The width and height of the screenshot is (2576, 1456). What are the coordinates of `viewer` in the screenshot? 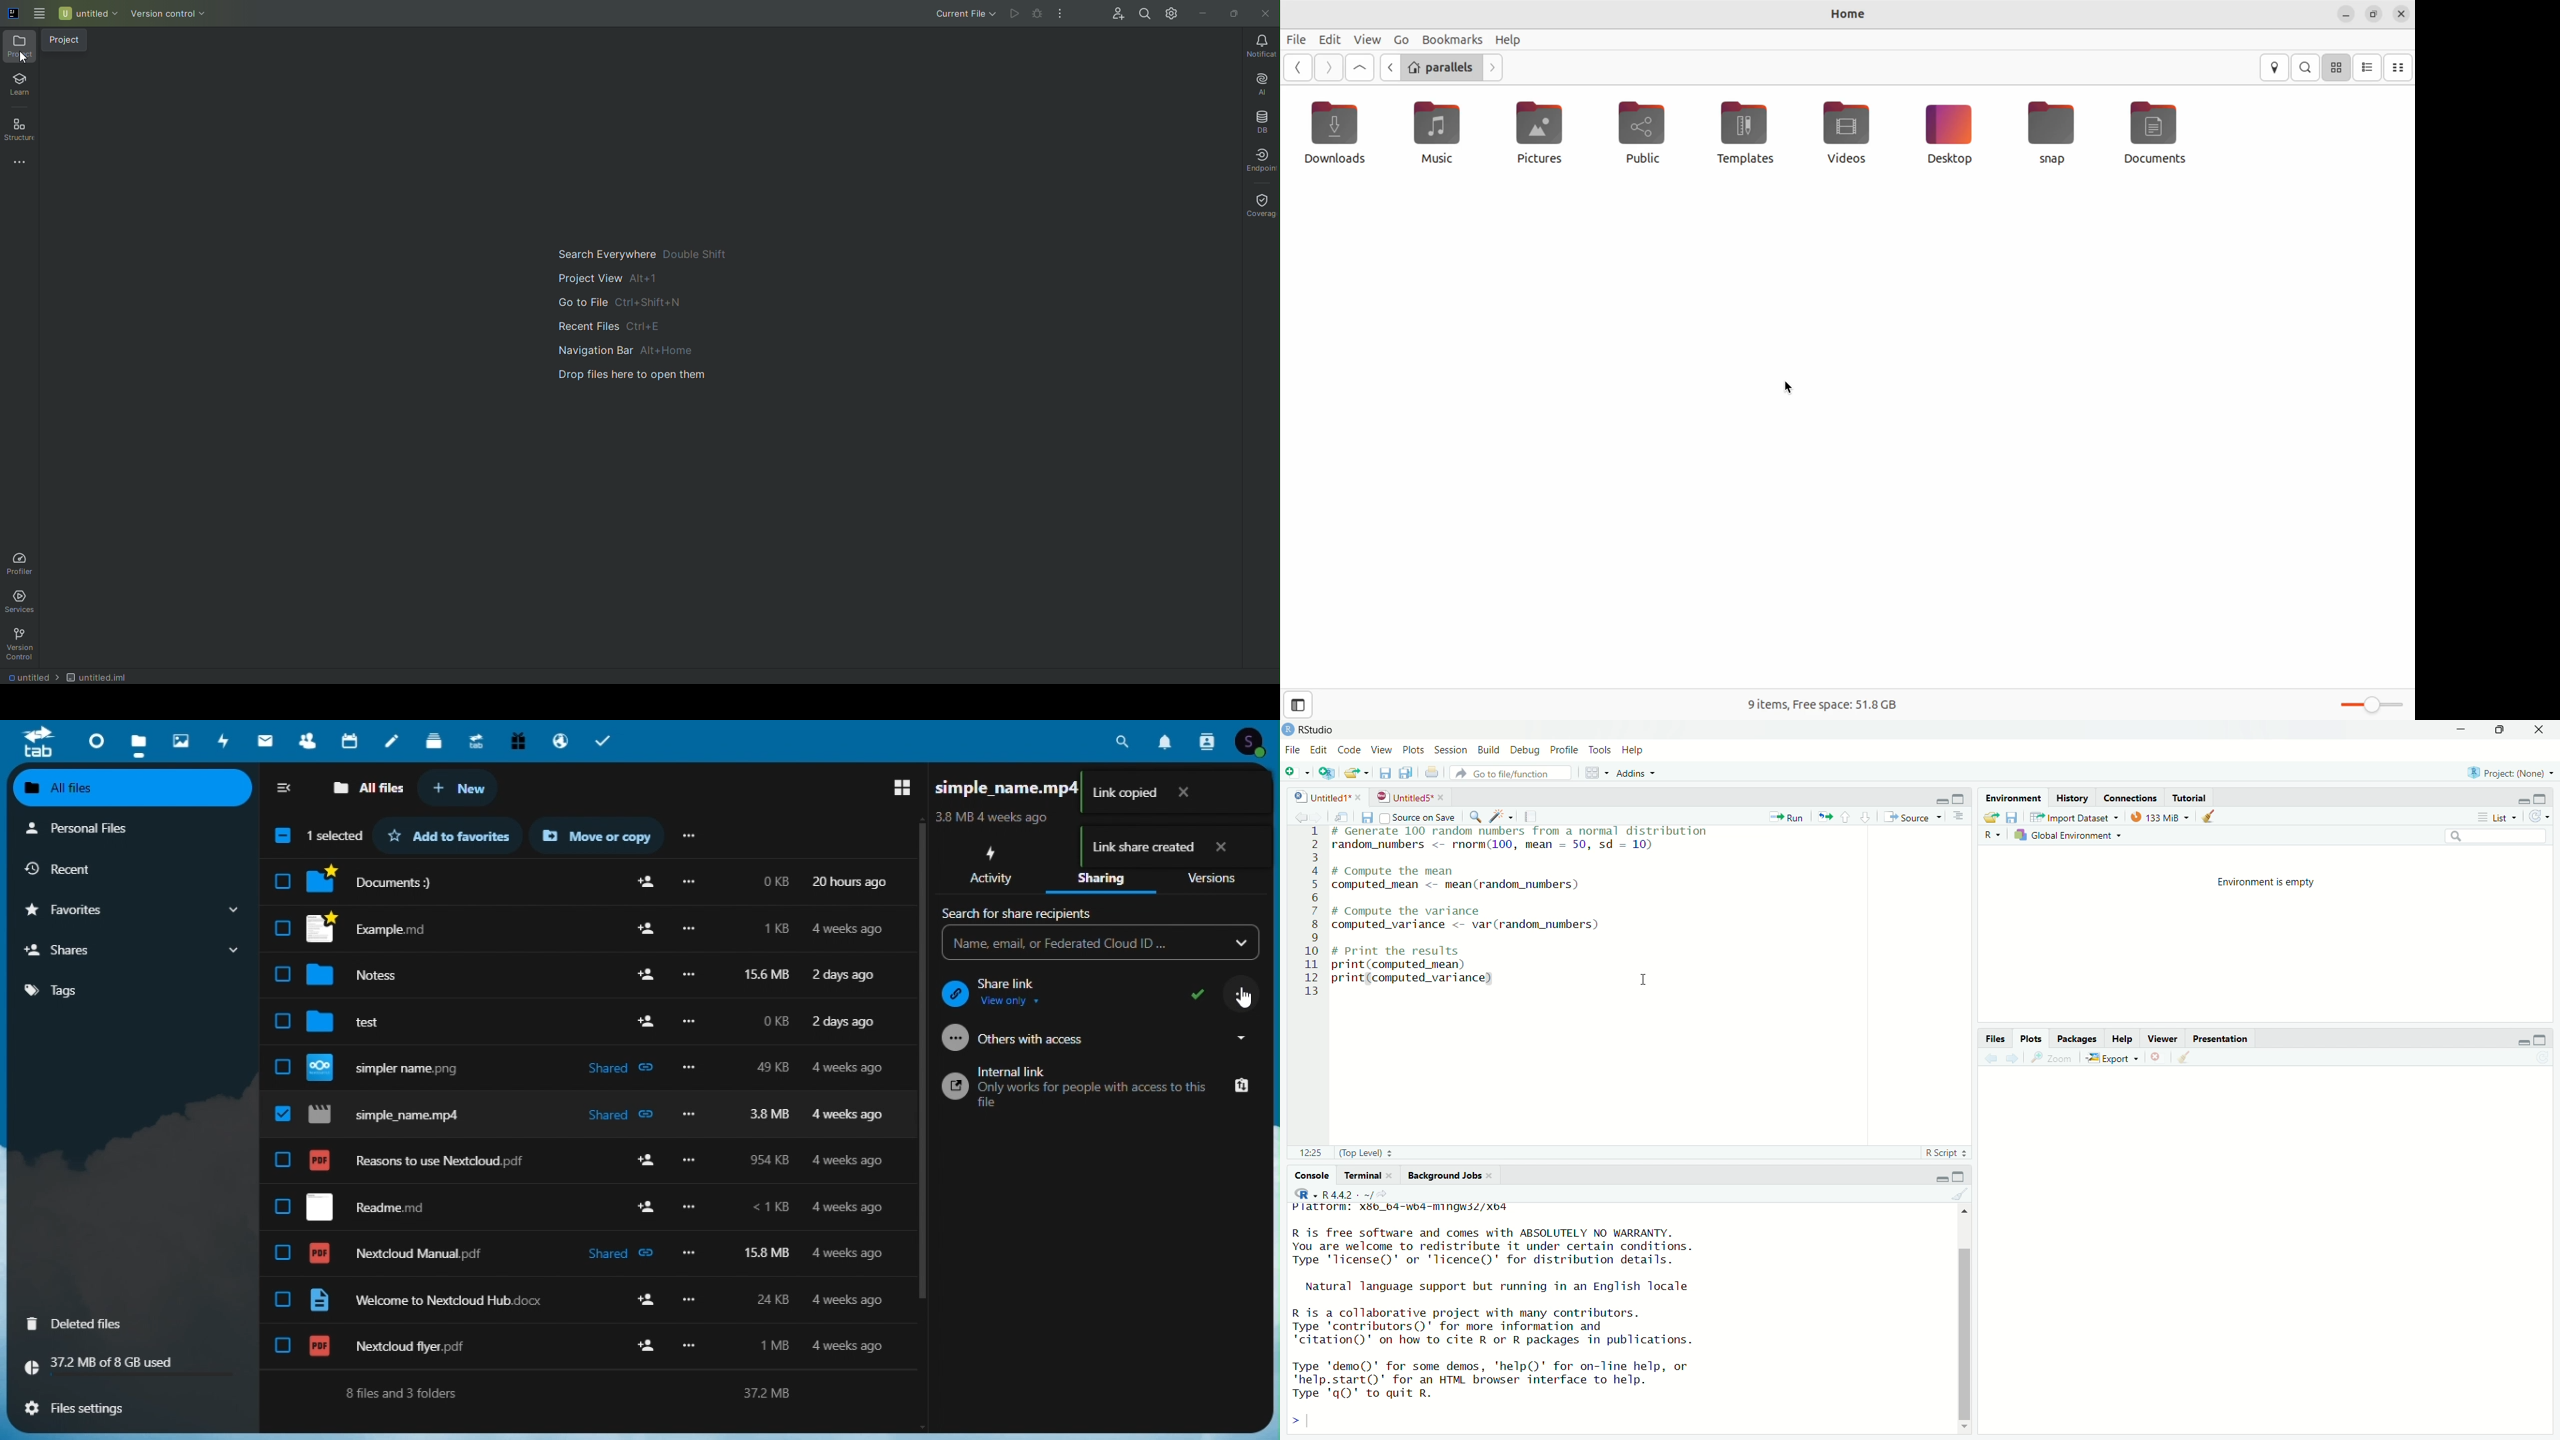 It's located at (2164, 1037).